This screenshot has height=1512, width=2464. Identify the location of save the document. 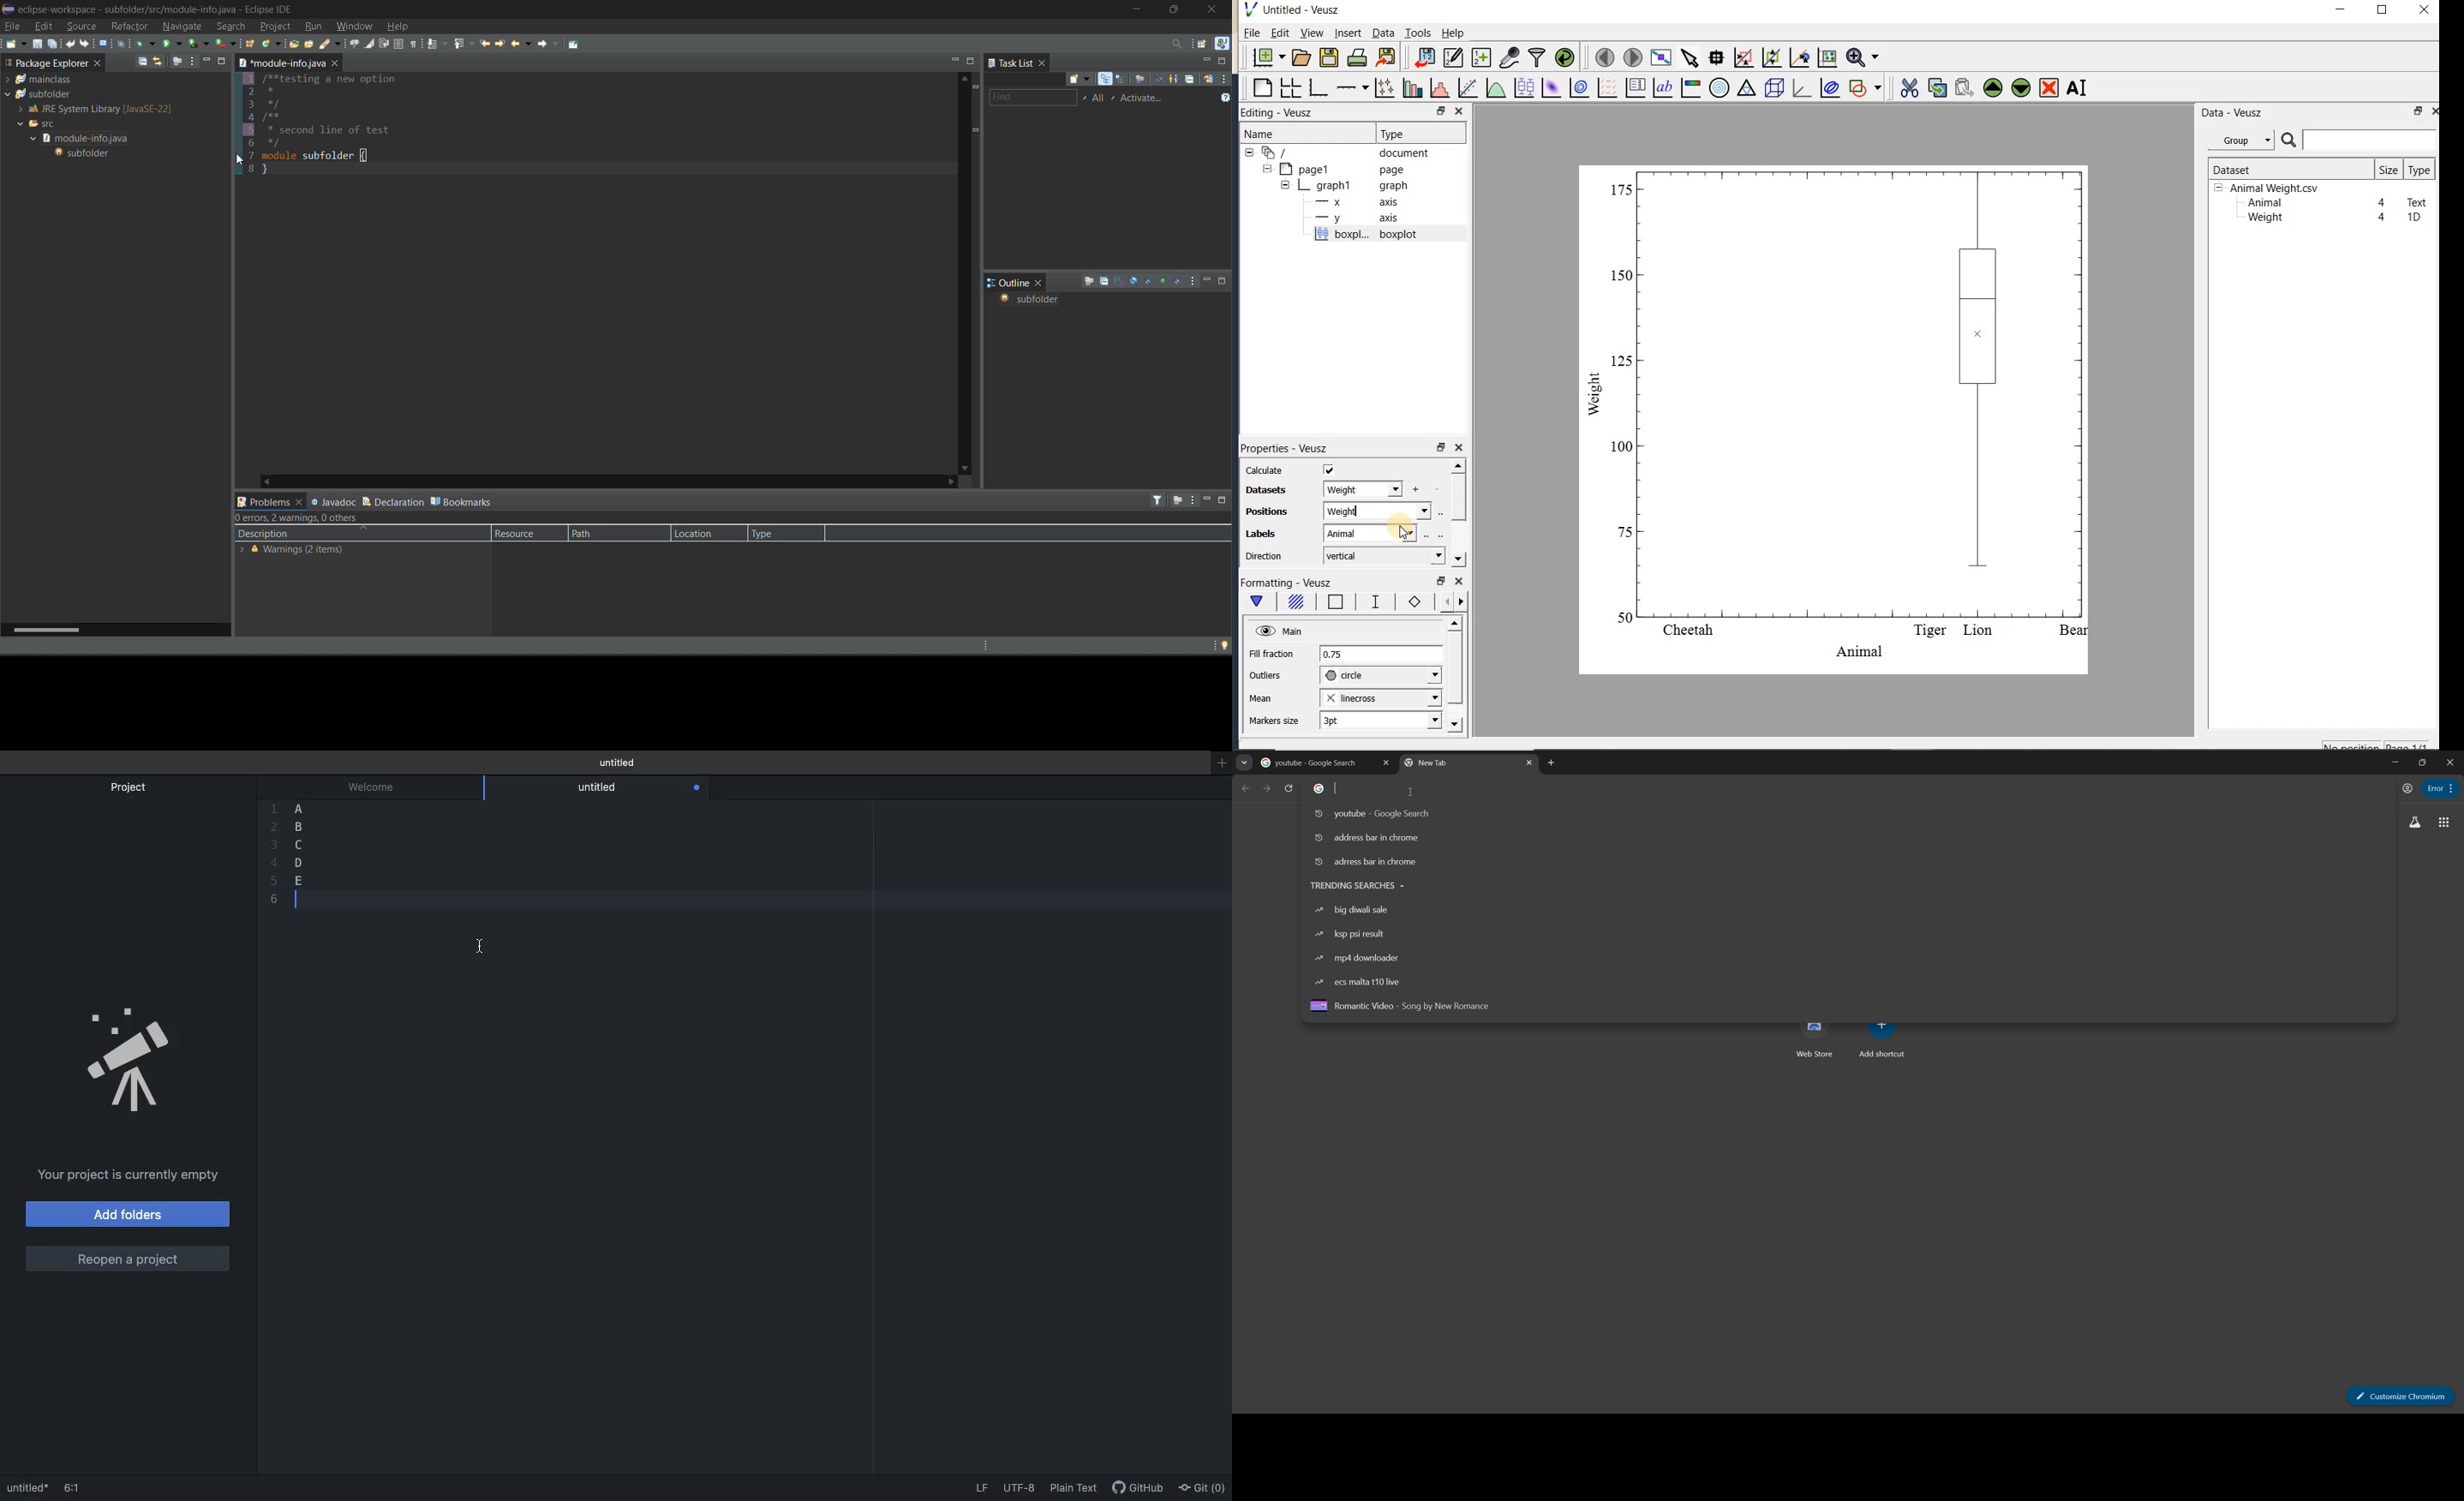
(1328, 58).